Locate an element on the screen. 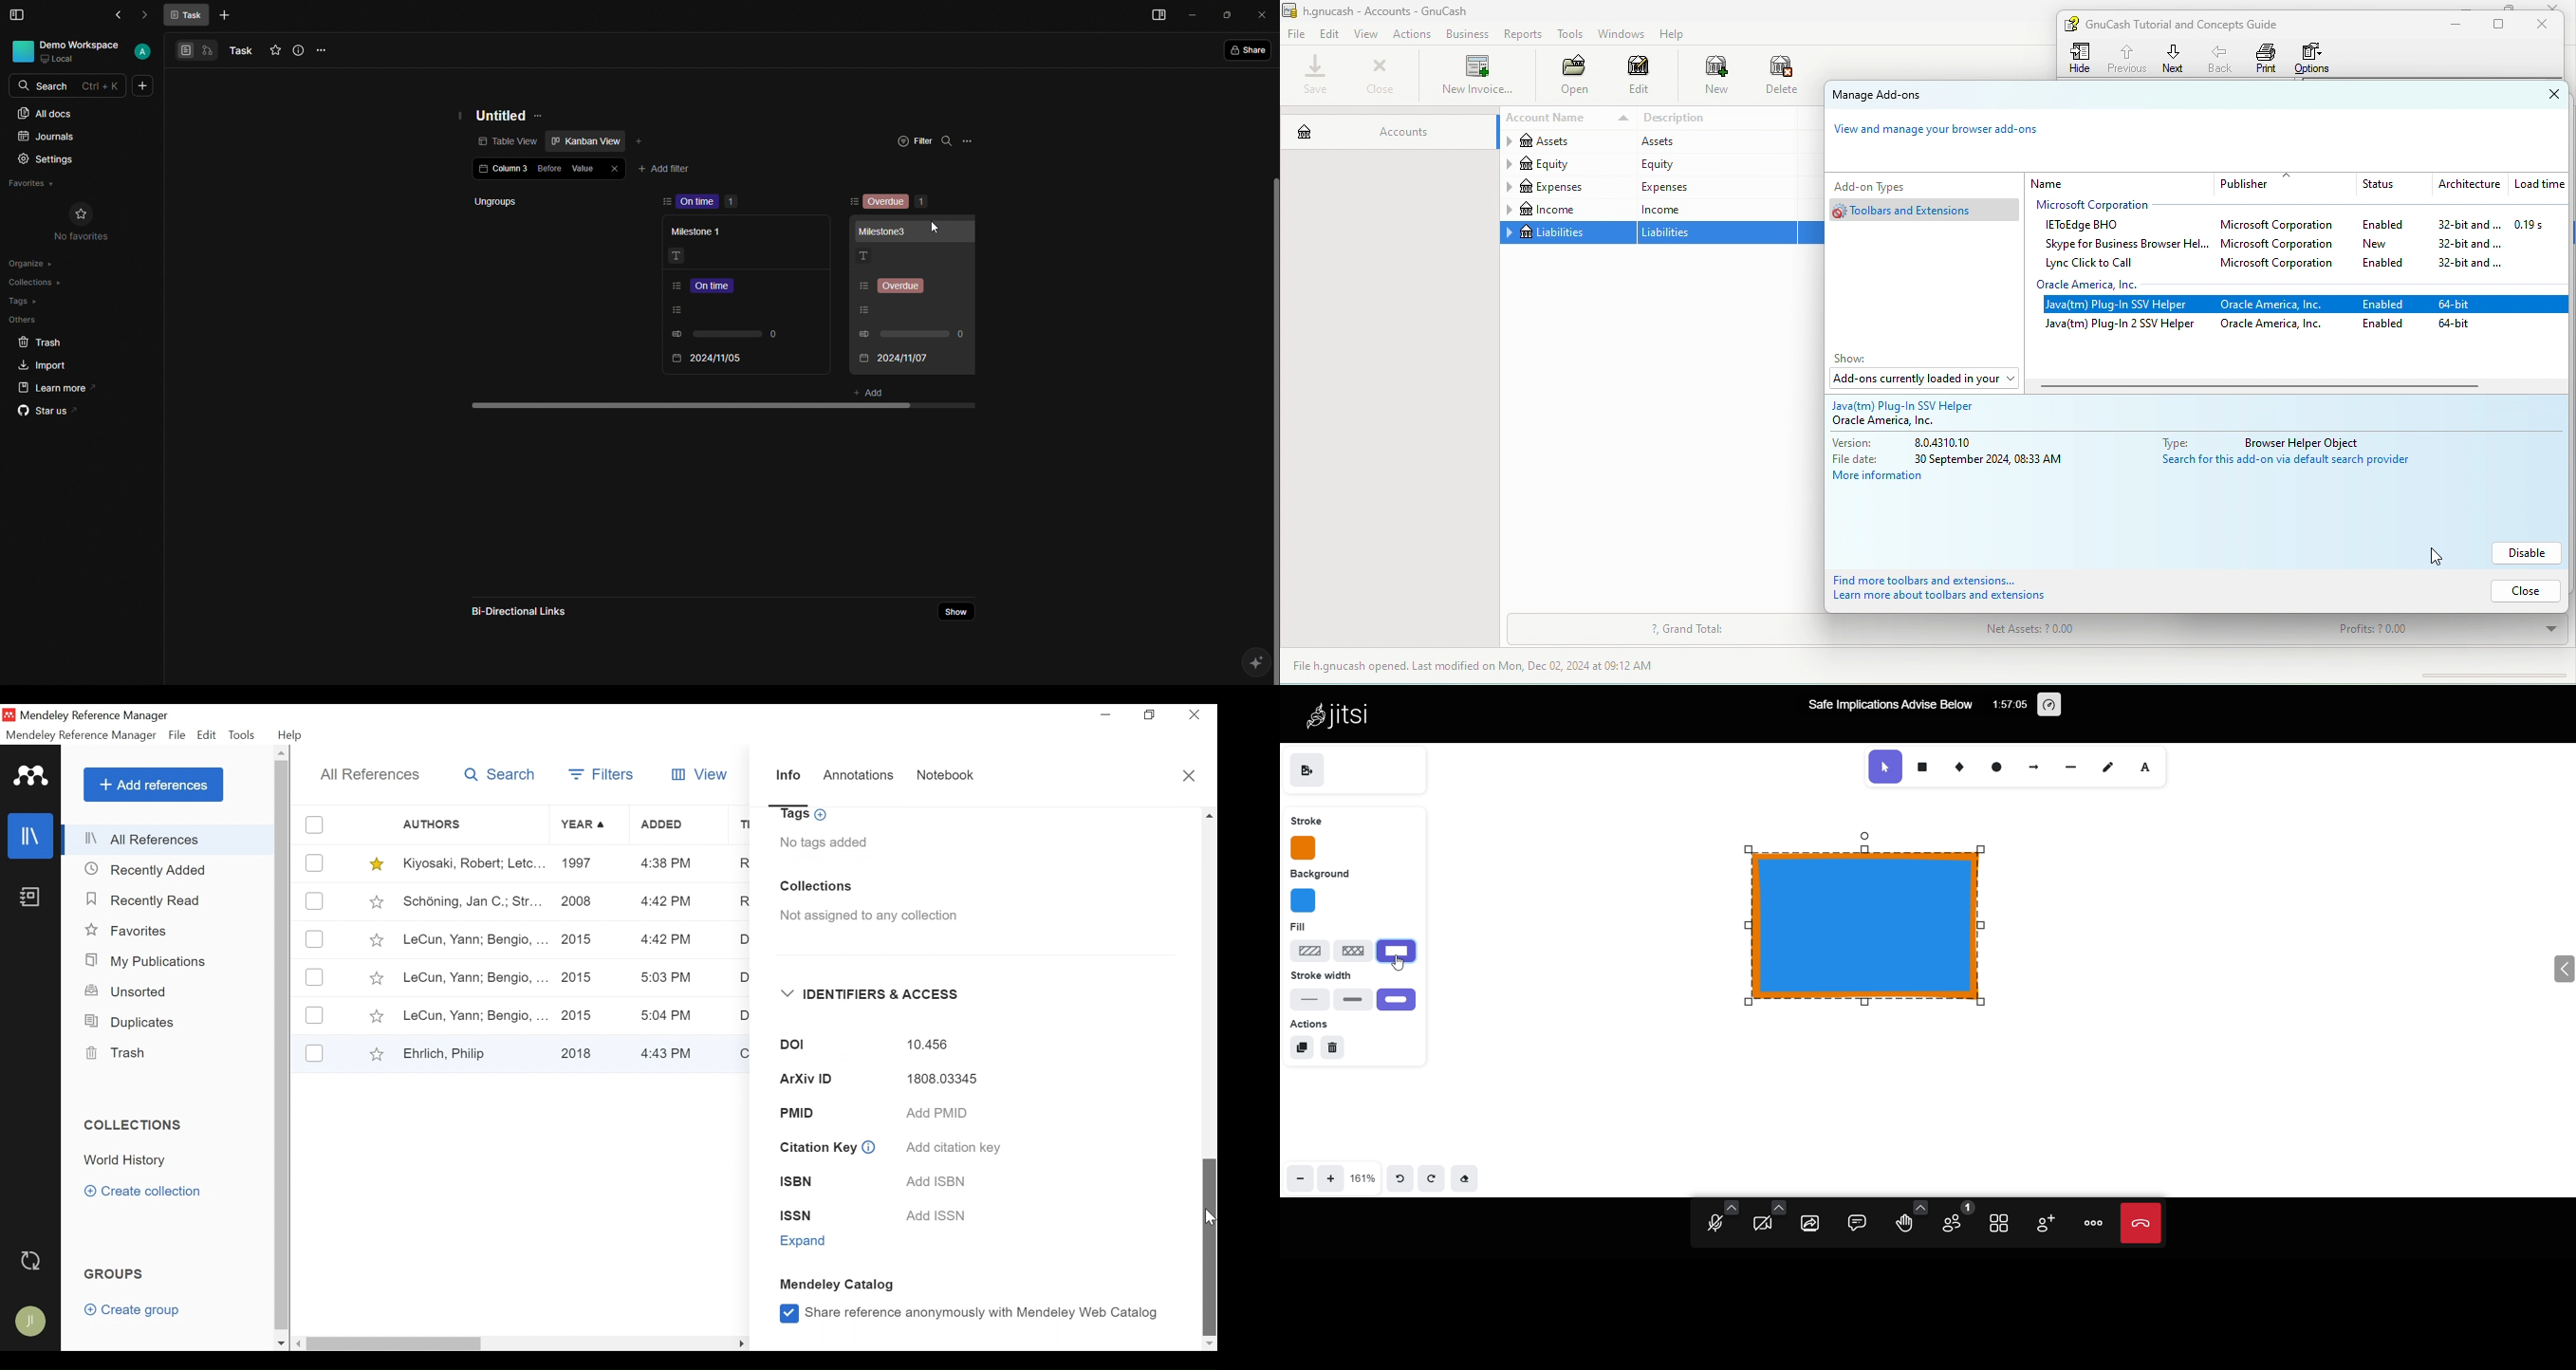  grand total is located at coordinates (1688, 630).